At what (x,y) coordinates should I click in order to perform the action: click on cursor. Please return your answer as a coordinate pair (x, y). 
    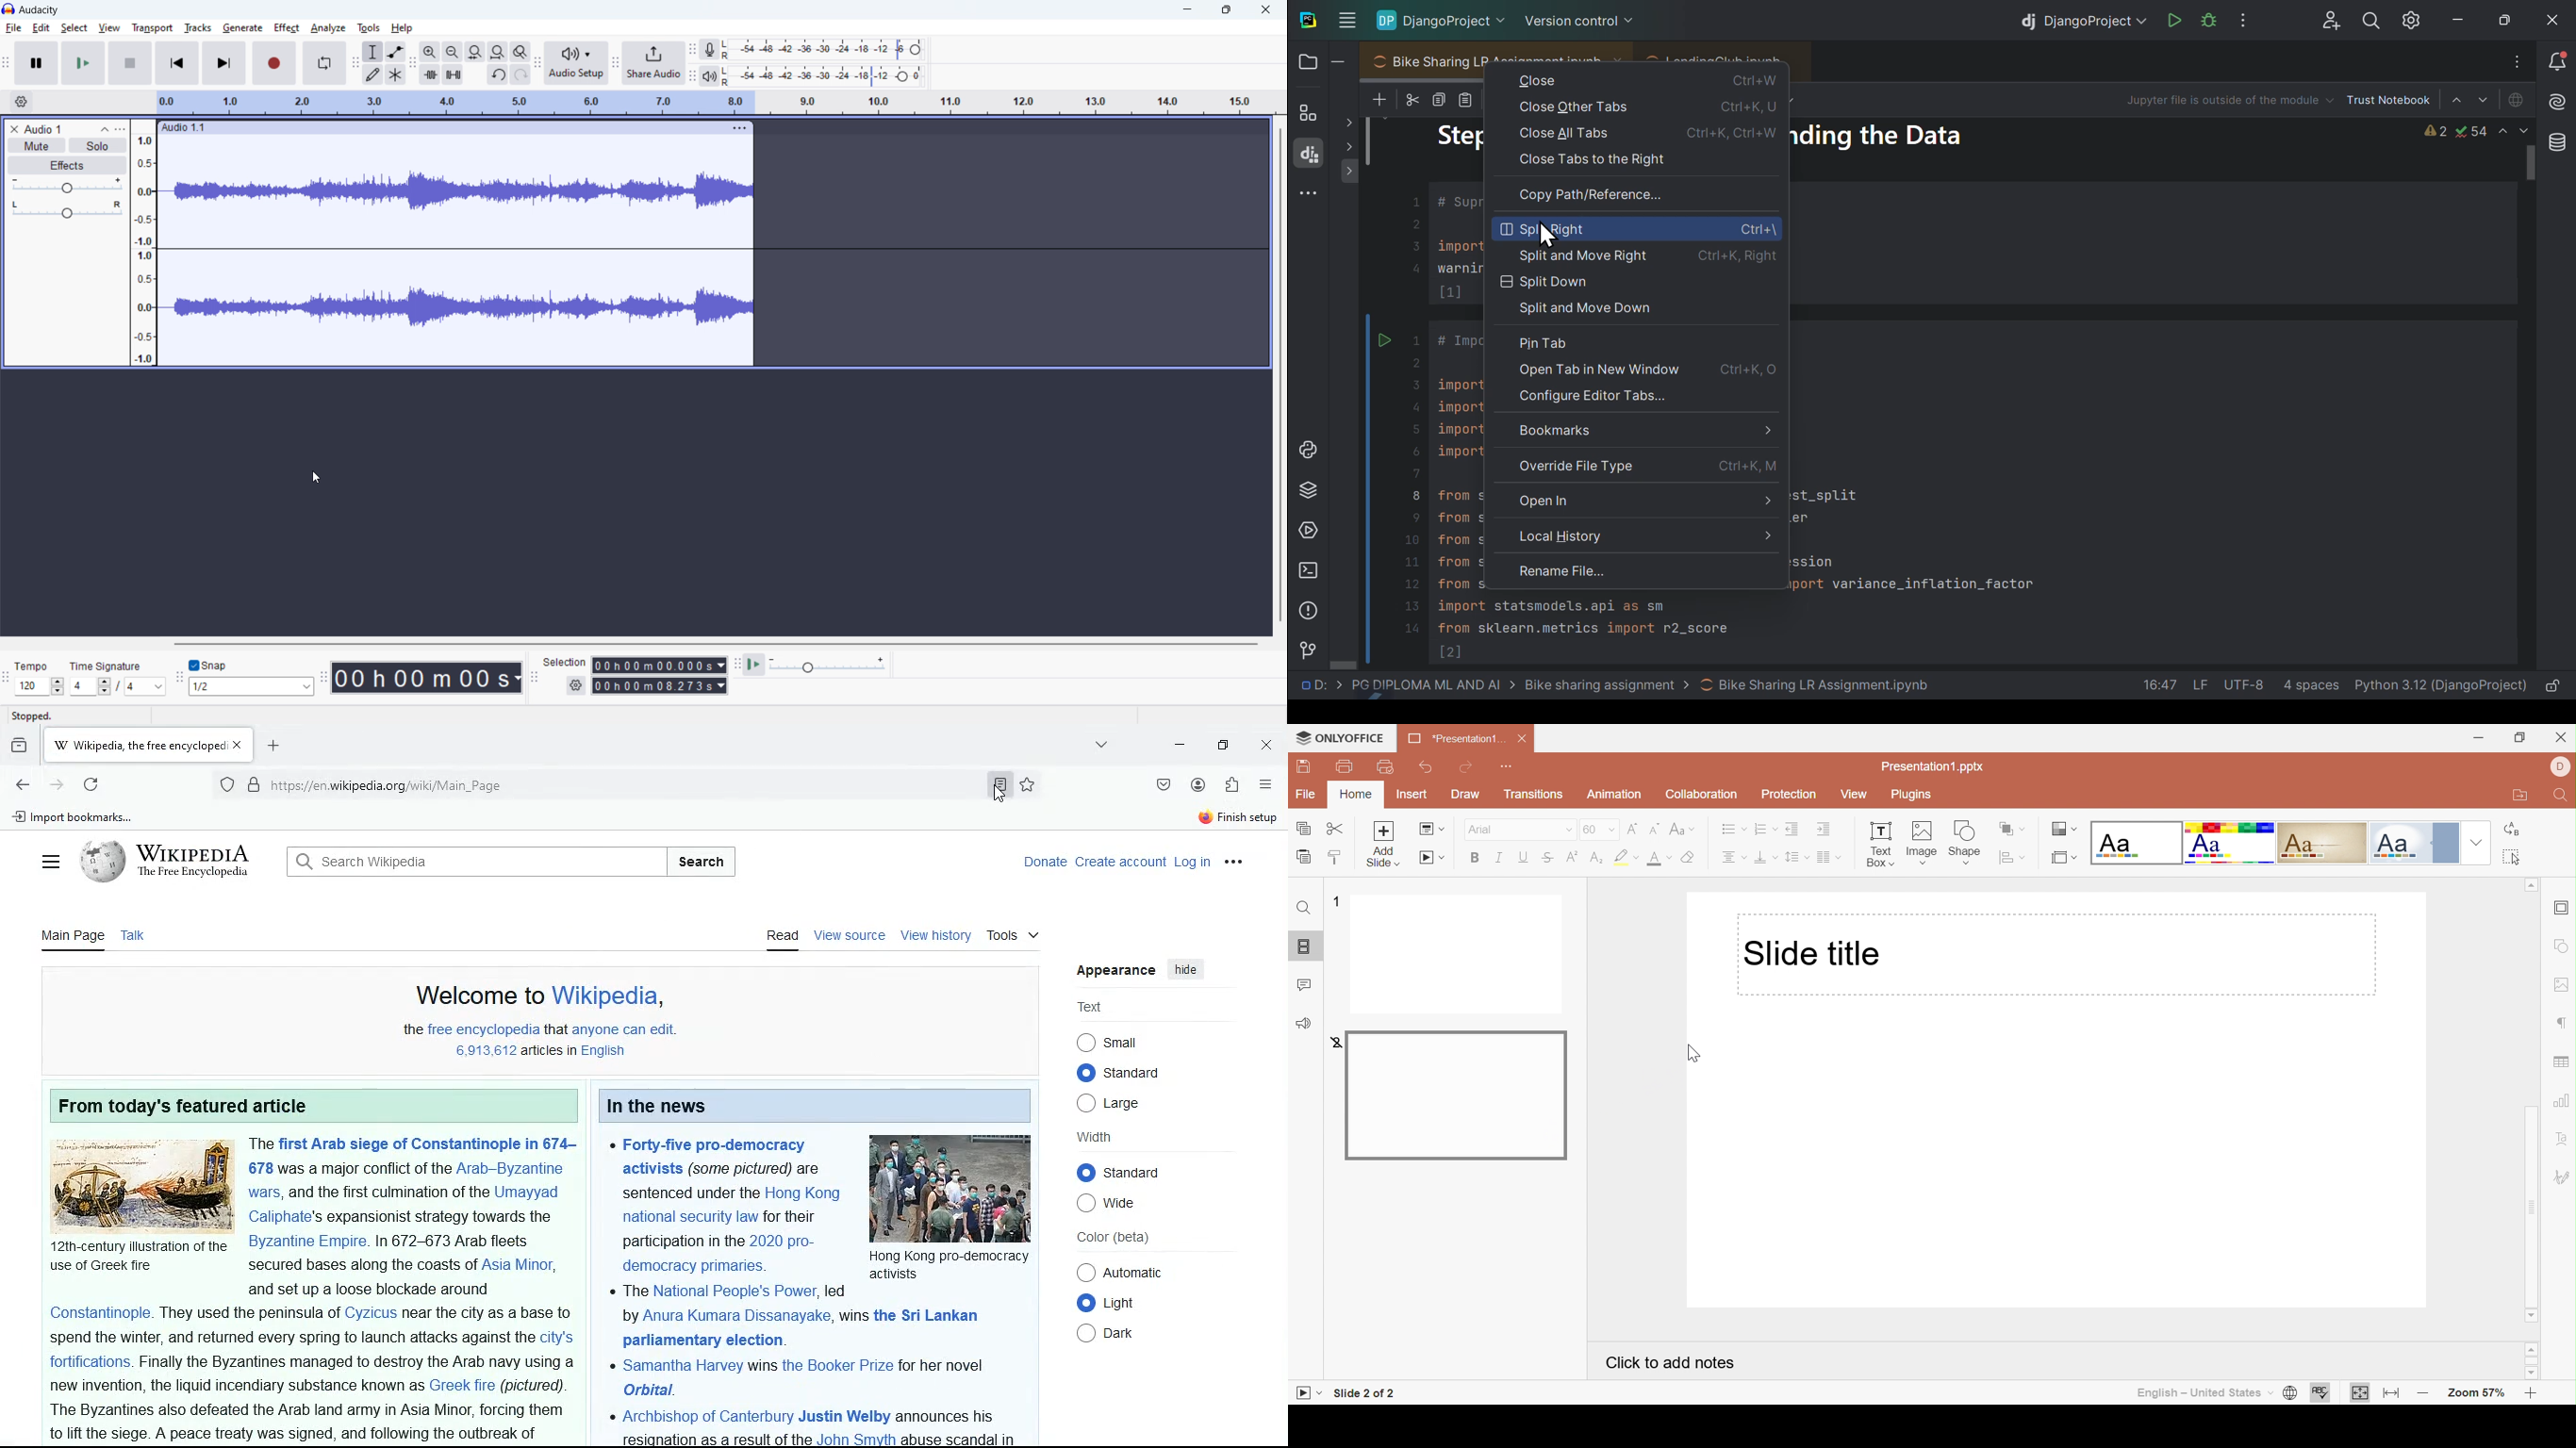
    Looking at the image, I should click on (999, 796).